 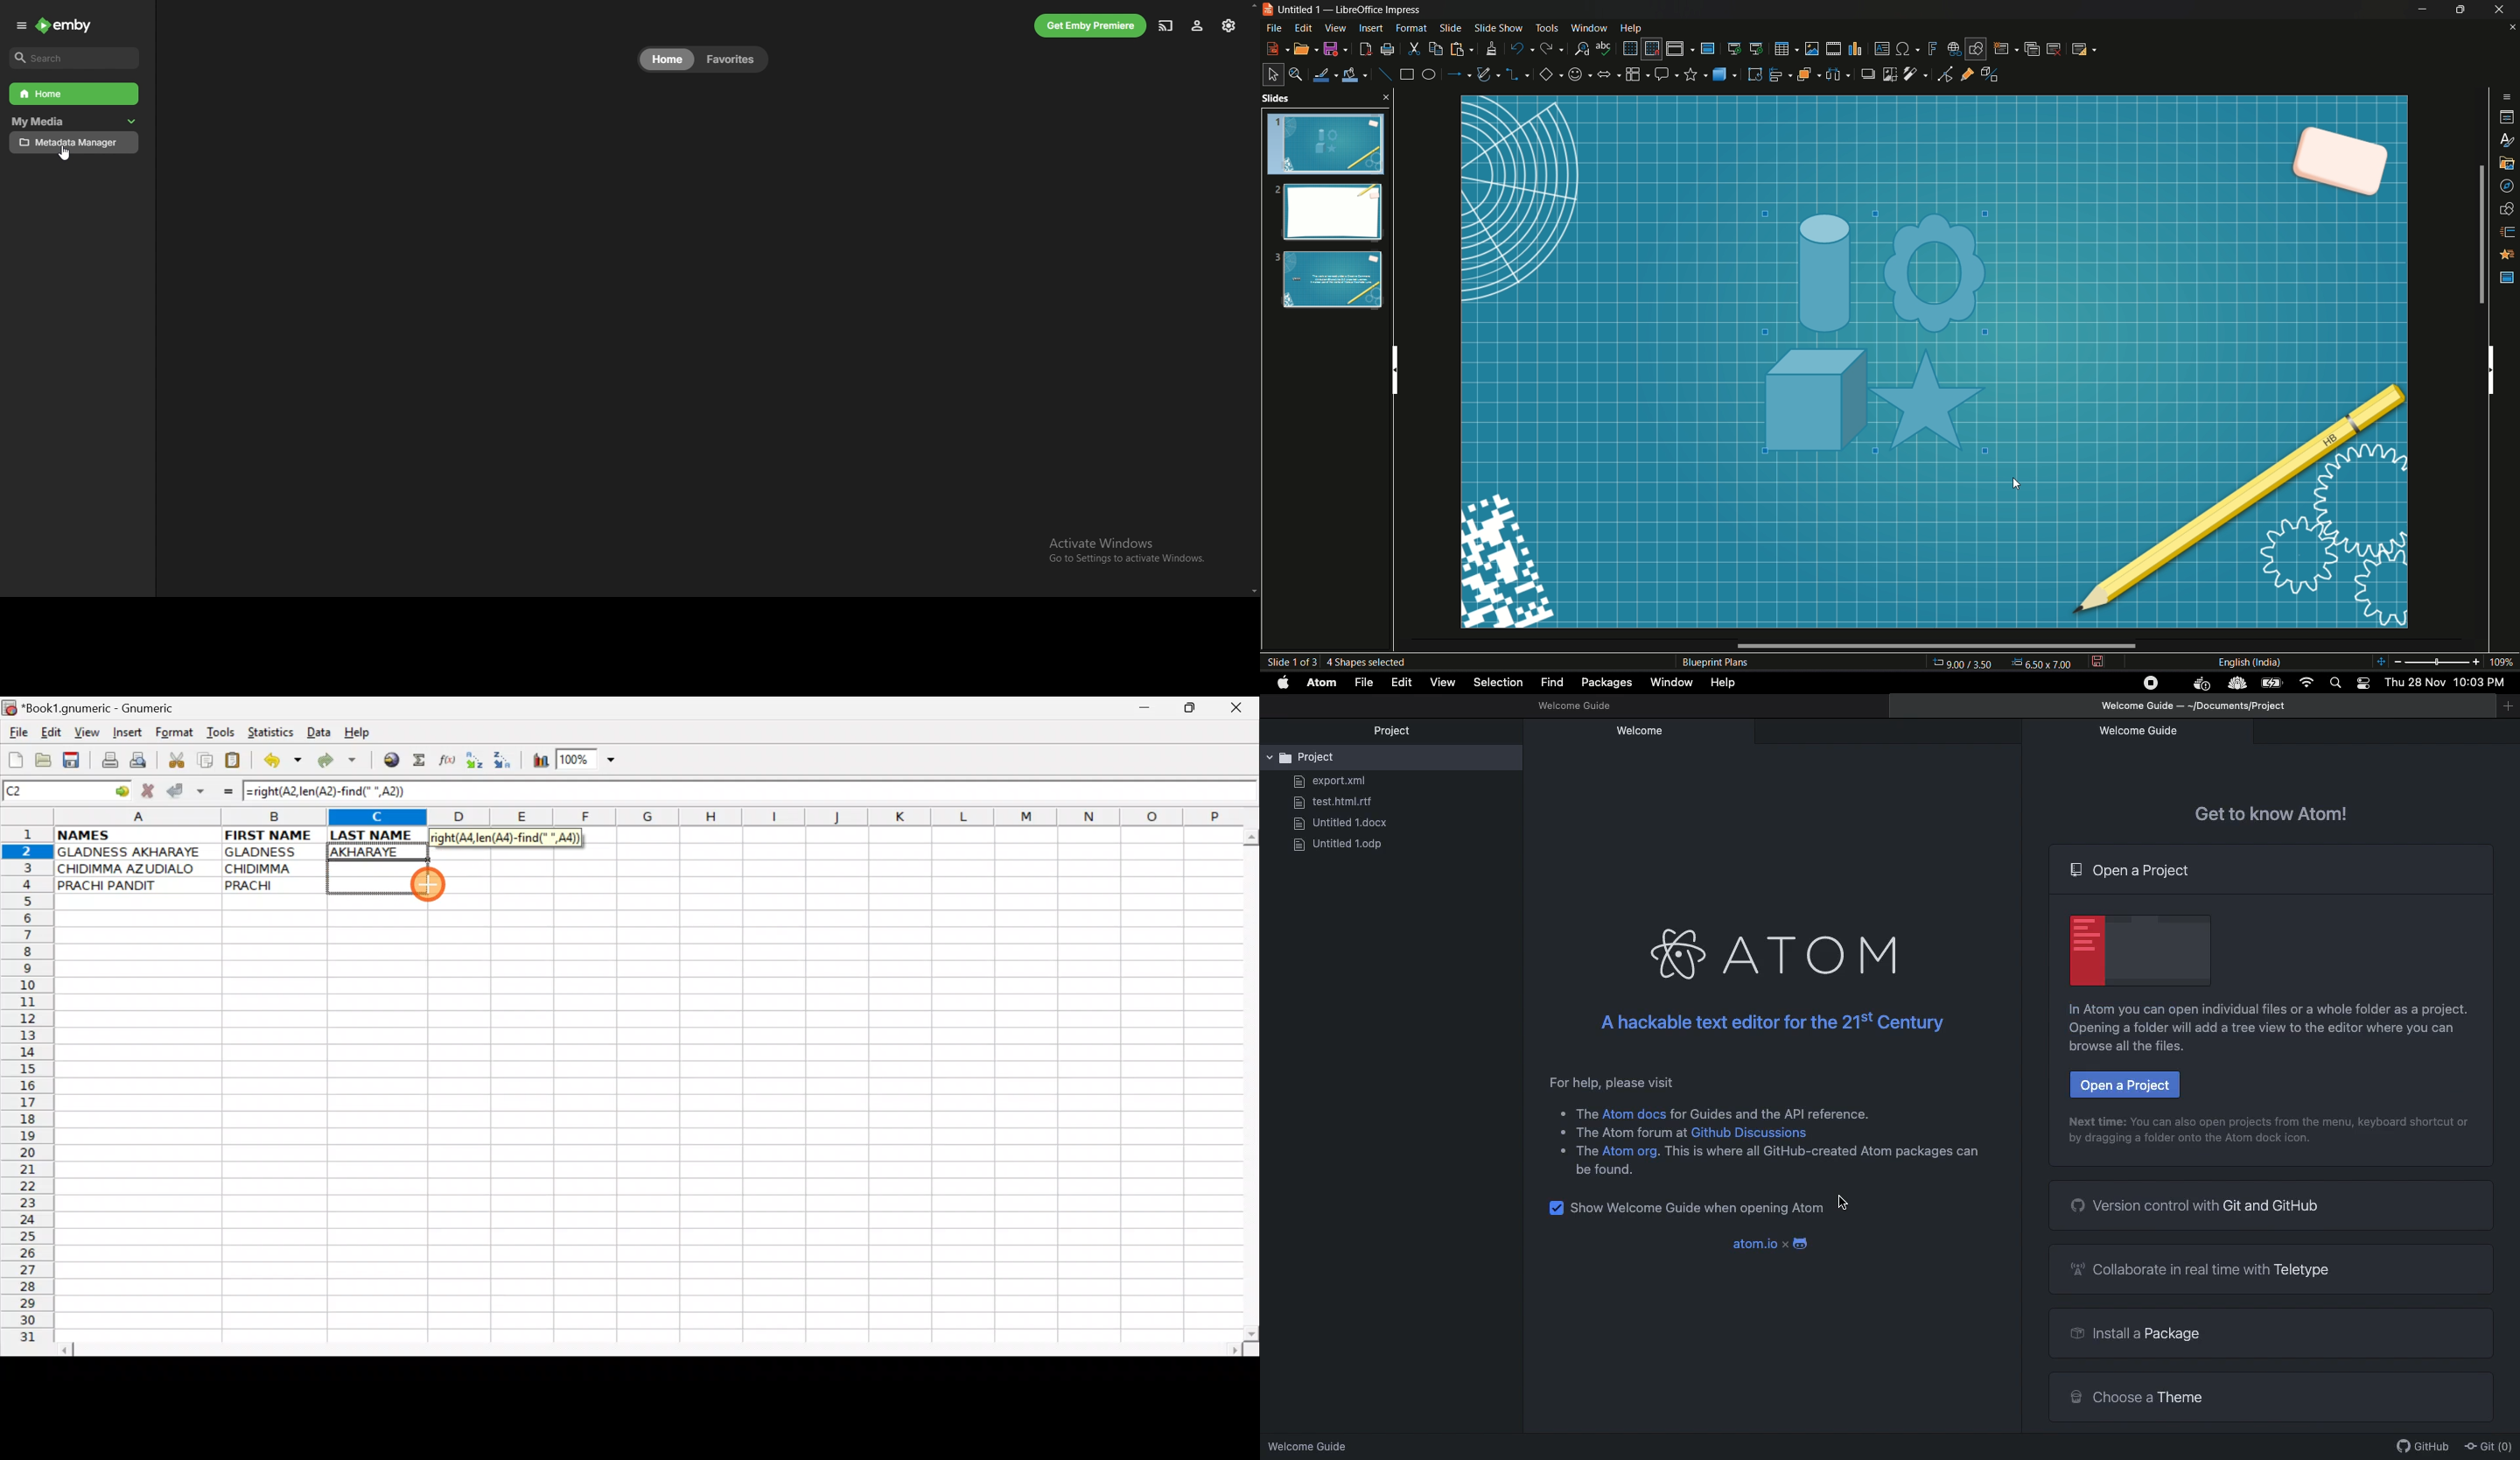 What do you see at coordinates (1832, 49) in the screenshot?
I see `insert audio video` at bounding box center [1832, 49].